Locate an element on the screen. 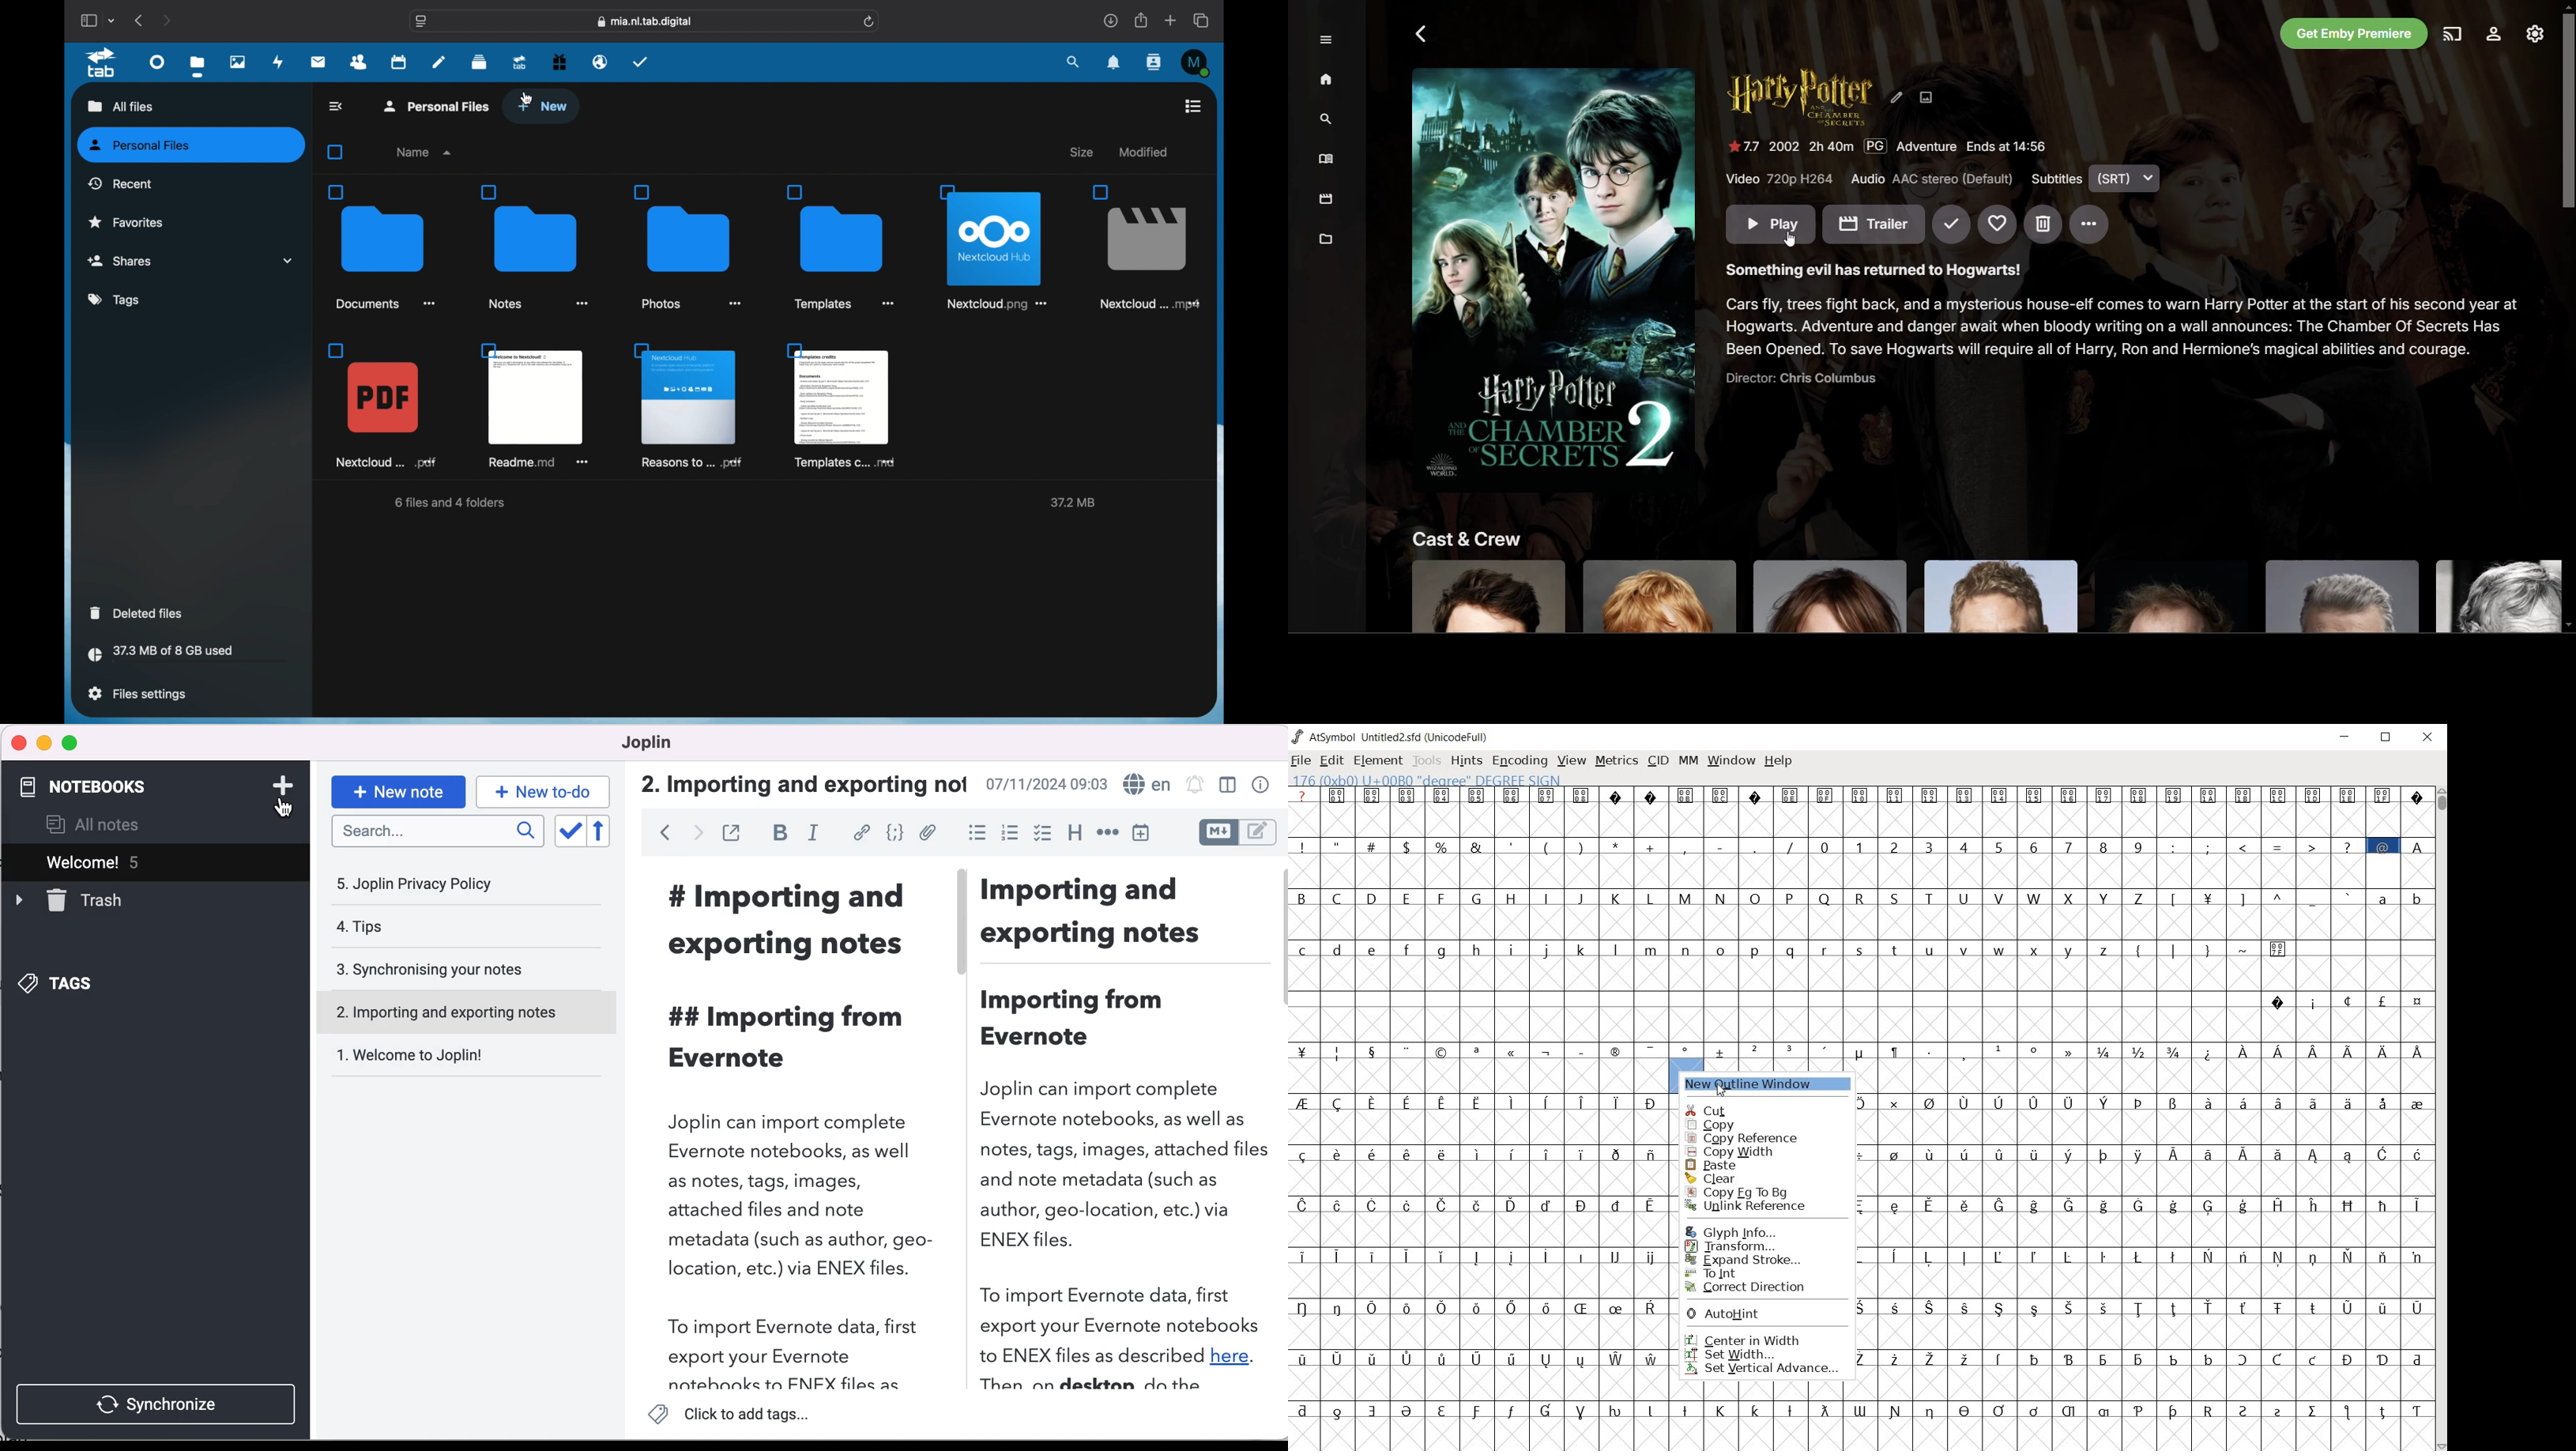  favorites is located at coordinates (126, 221).